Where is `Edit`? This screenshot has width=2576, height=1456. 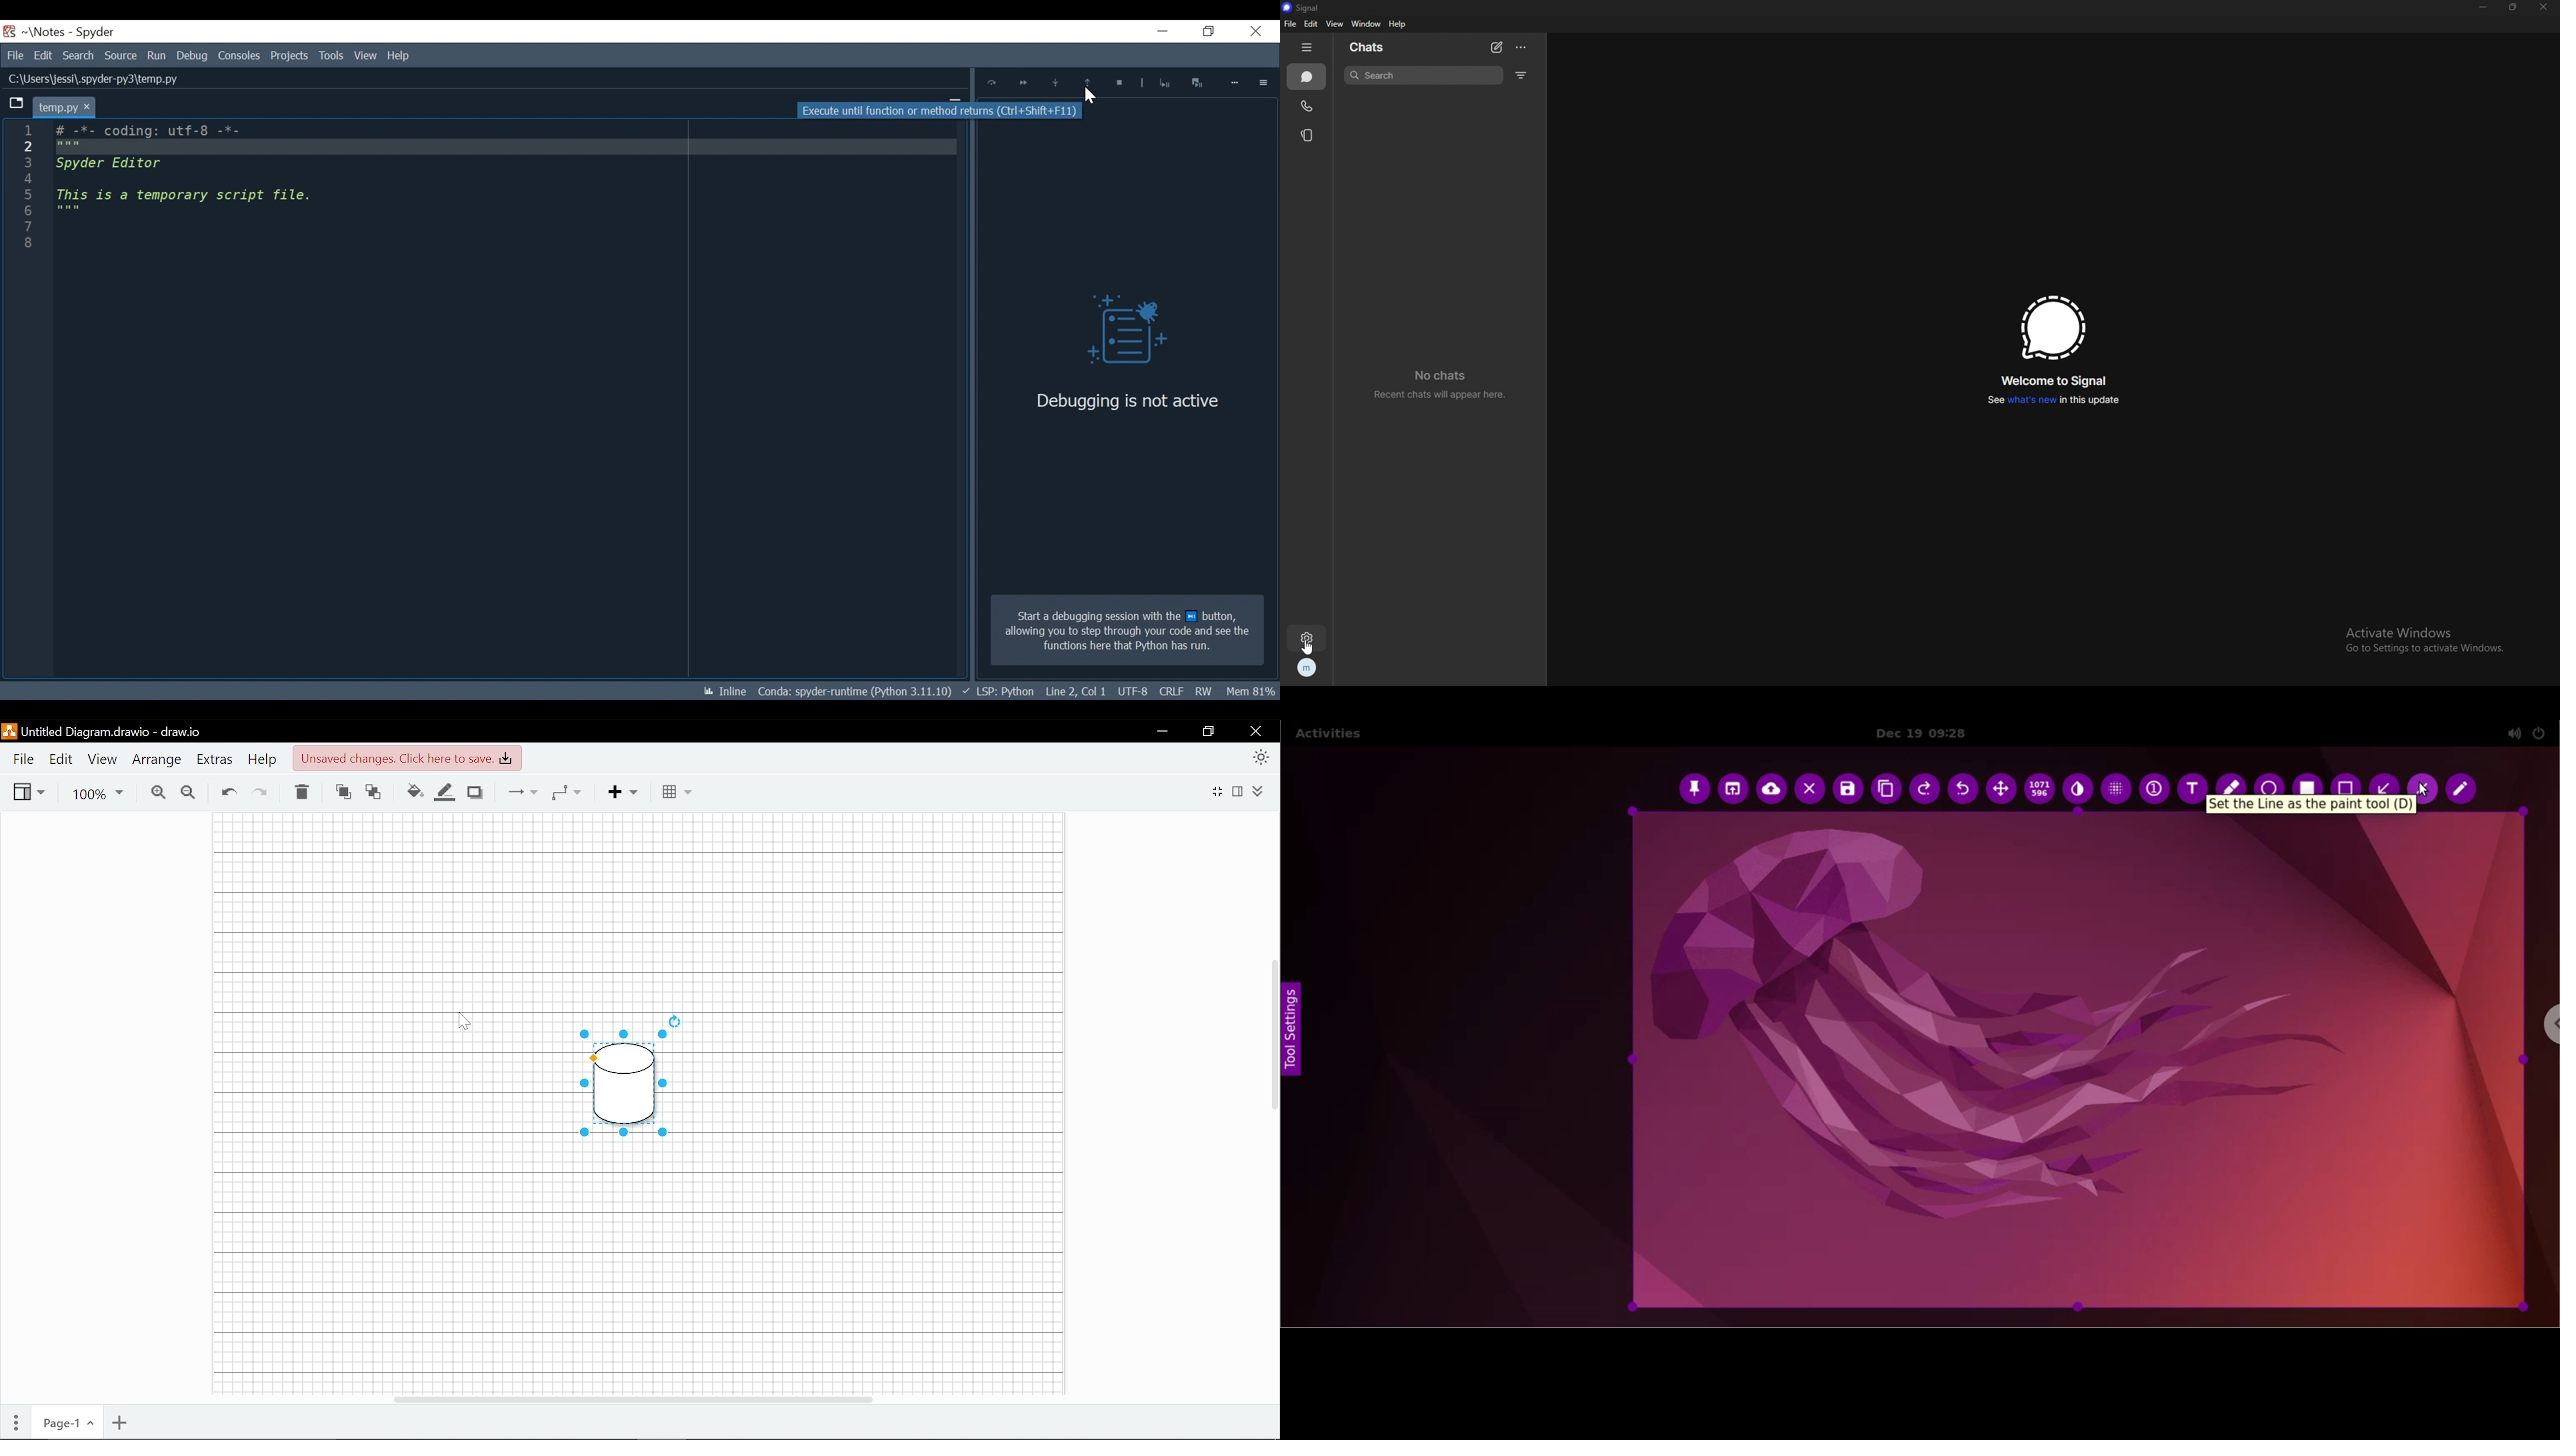
Edit is located at coordinates (43, 55).